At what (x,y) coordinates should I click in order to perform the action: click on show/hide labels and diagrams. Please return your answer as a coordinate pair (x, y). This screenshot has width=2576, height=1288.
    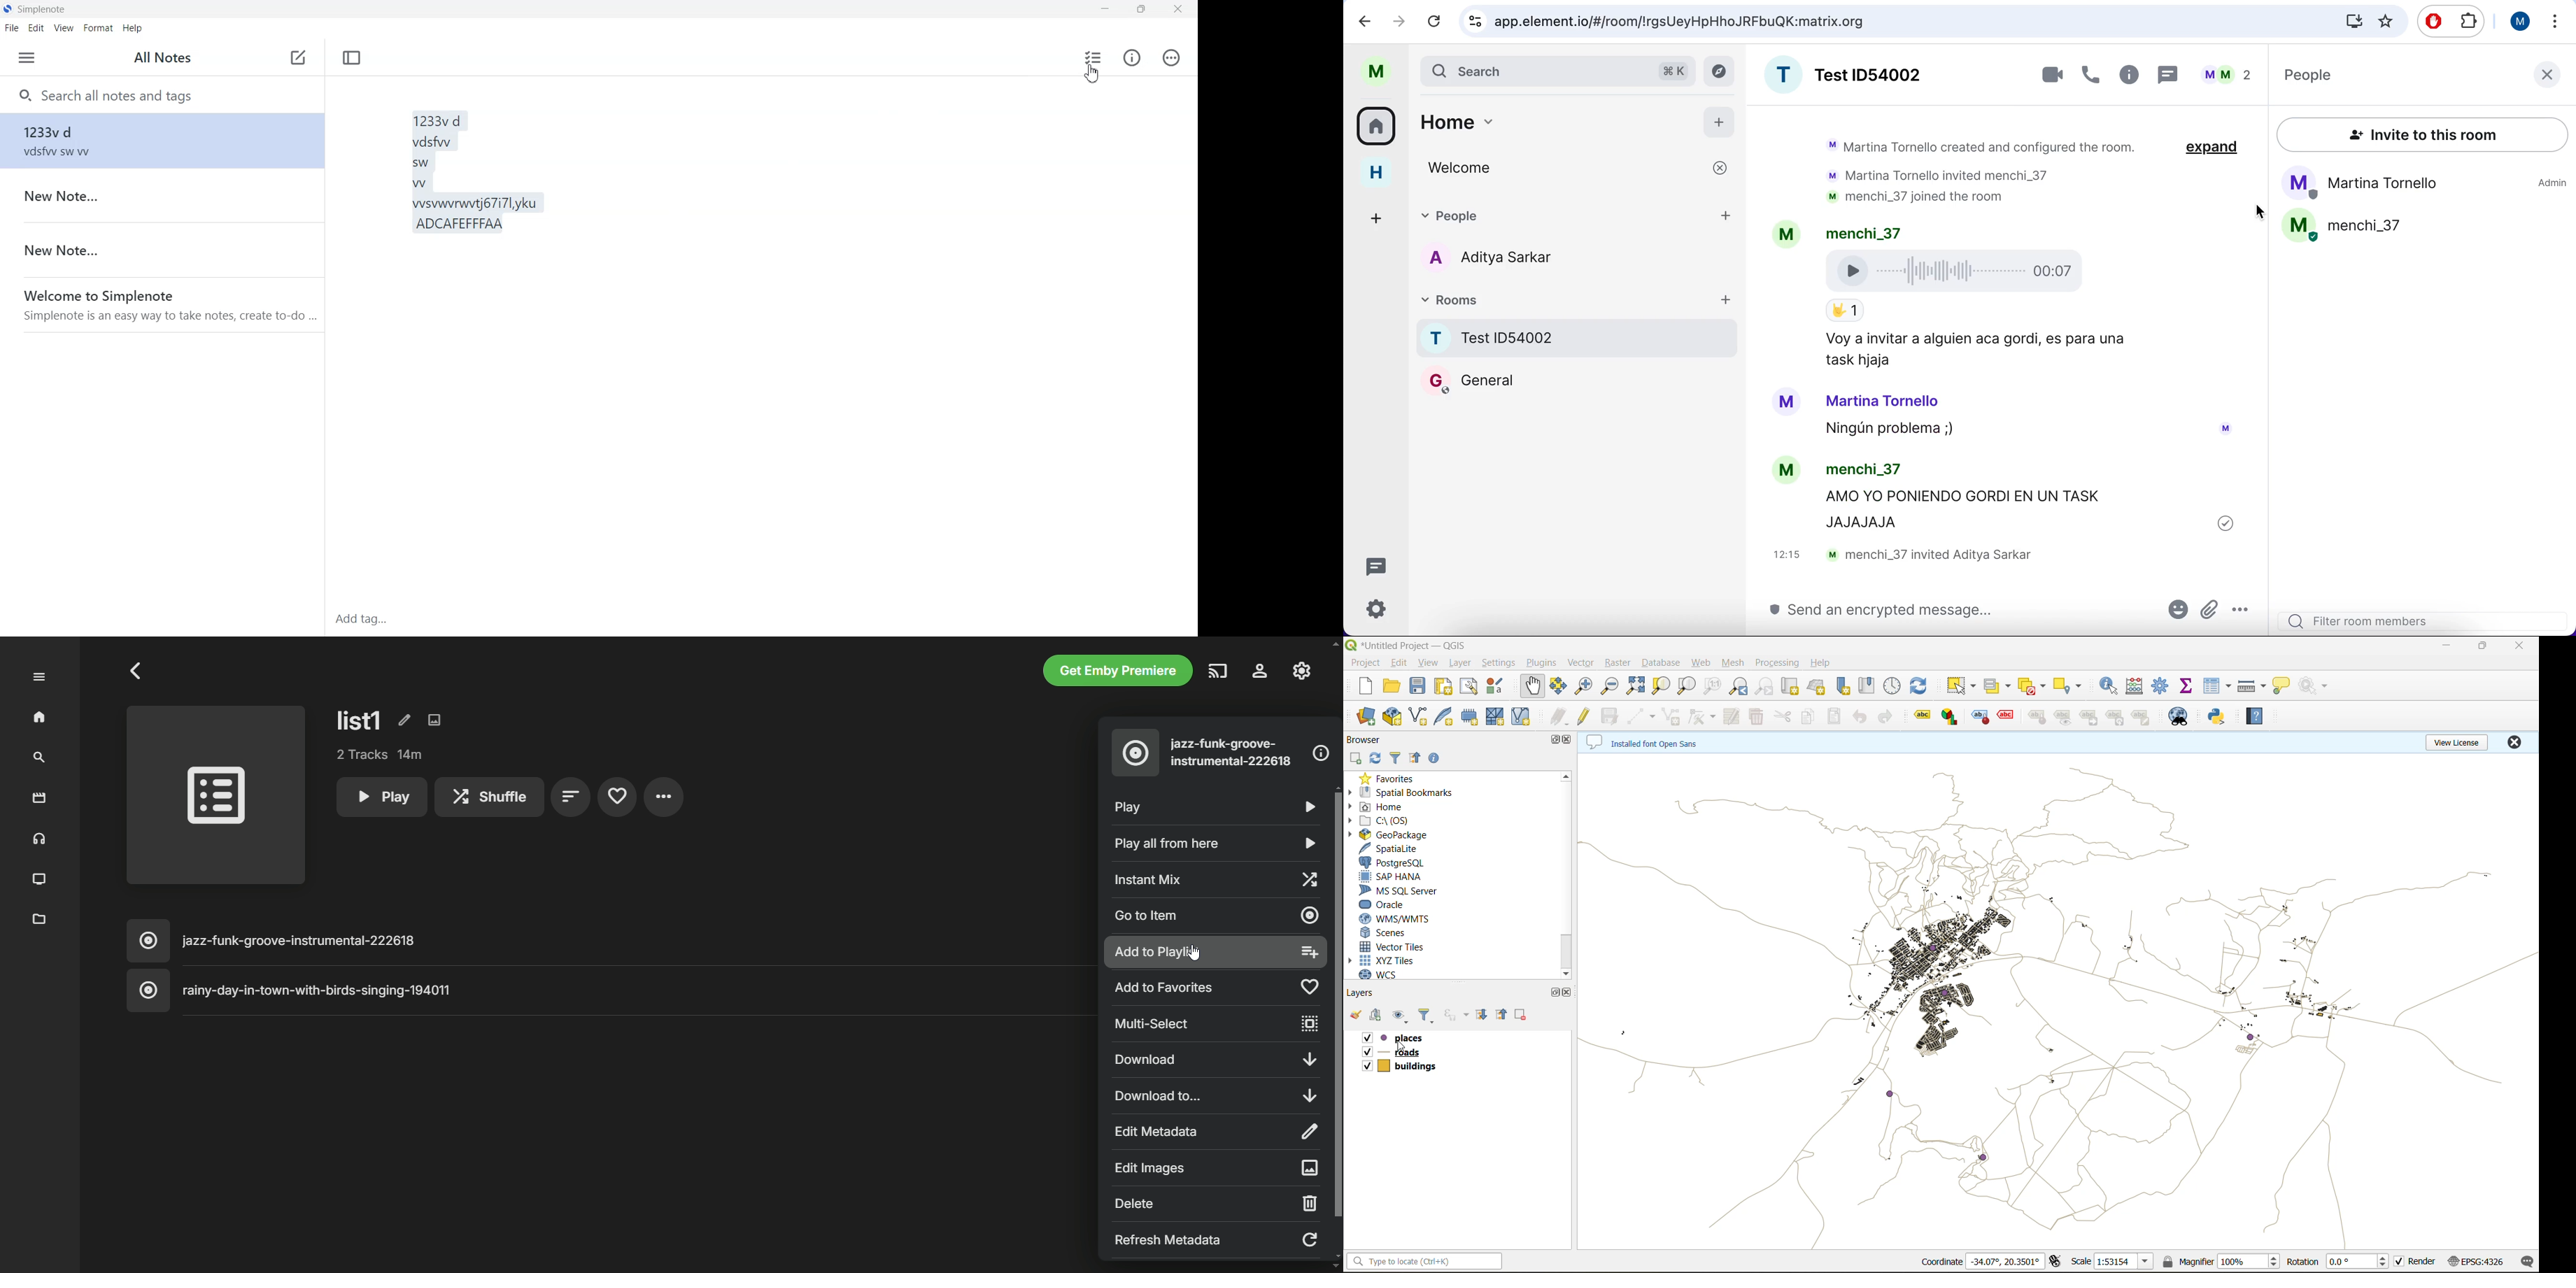
    Looking at the image, I should click on (2066, 716).